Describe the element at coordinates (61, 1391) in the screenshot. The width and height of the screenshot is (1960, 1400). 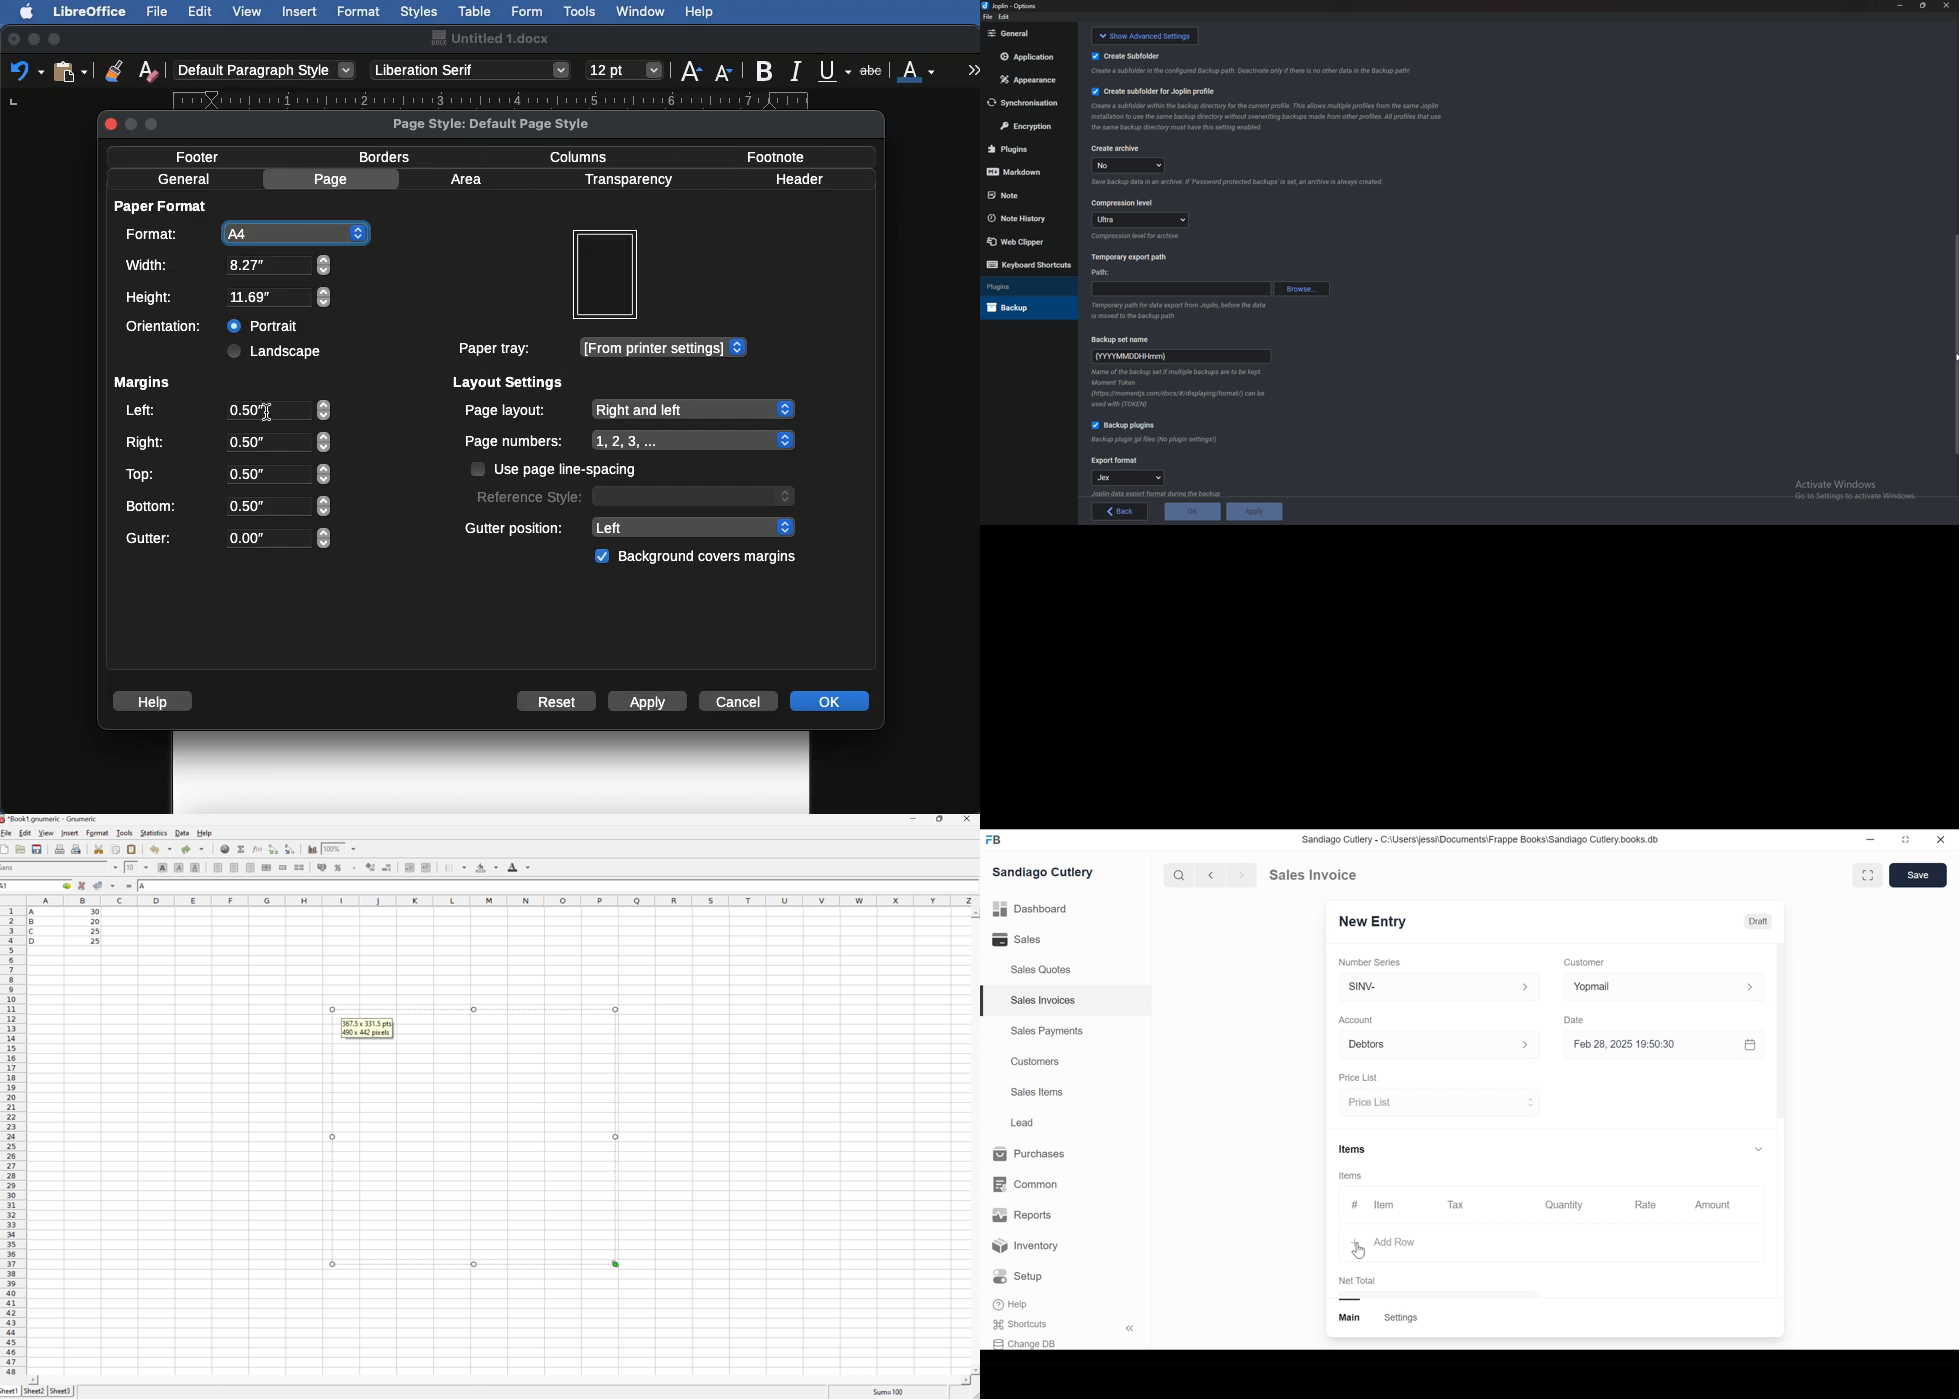
I see `Sheet3` at that location.